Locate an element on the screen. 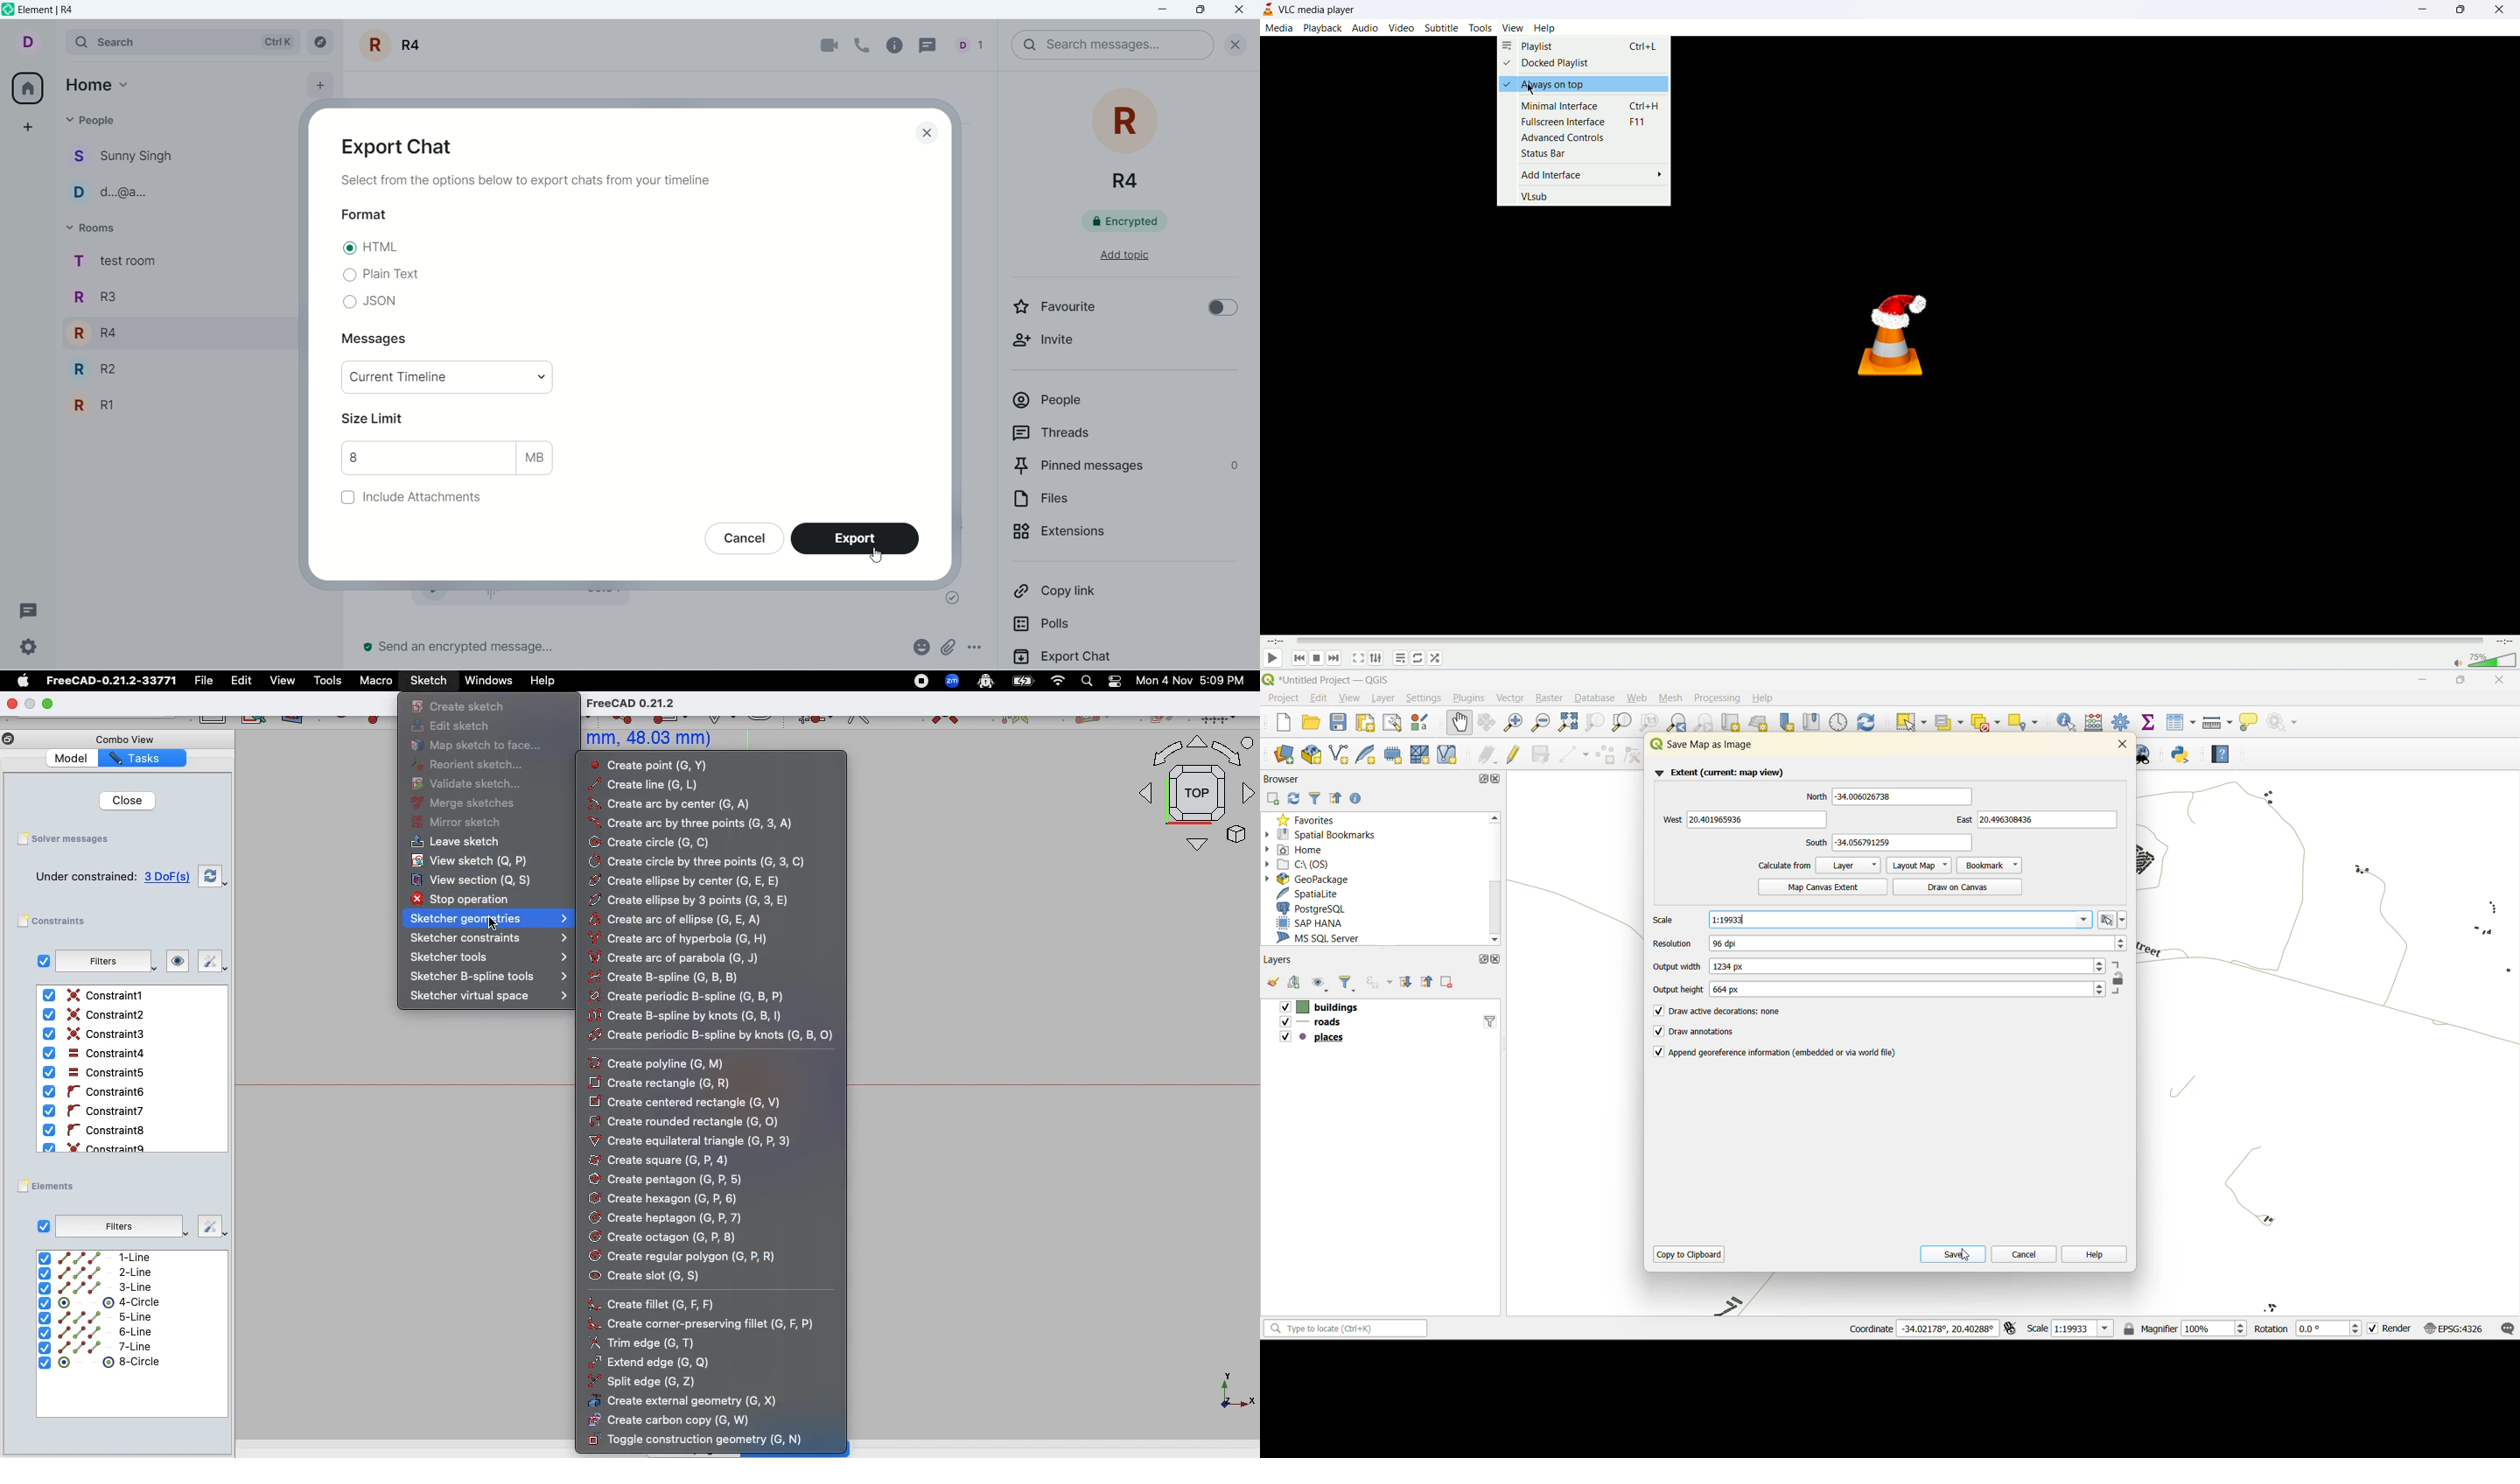 The height and width of the screenshot is (1484, 2520). pinned message is located at coordinates (1124, 465).